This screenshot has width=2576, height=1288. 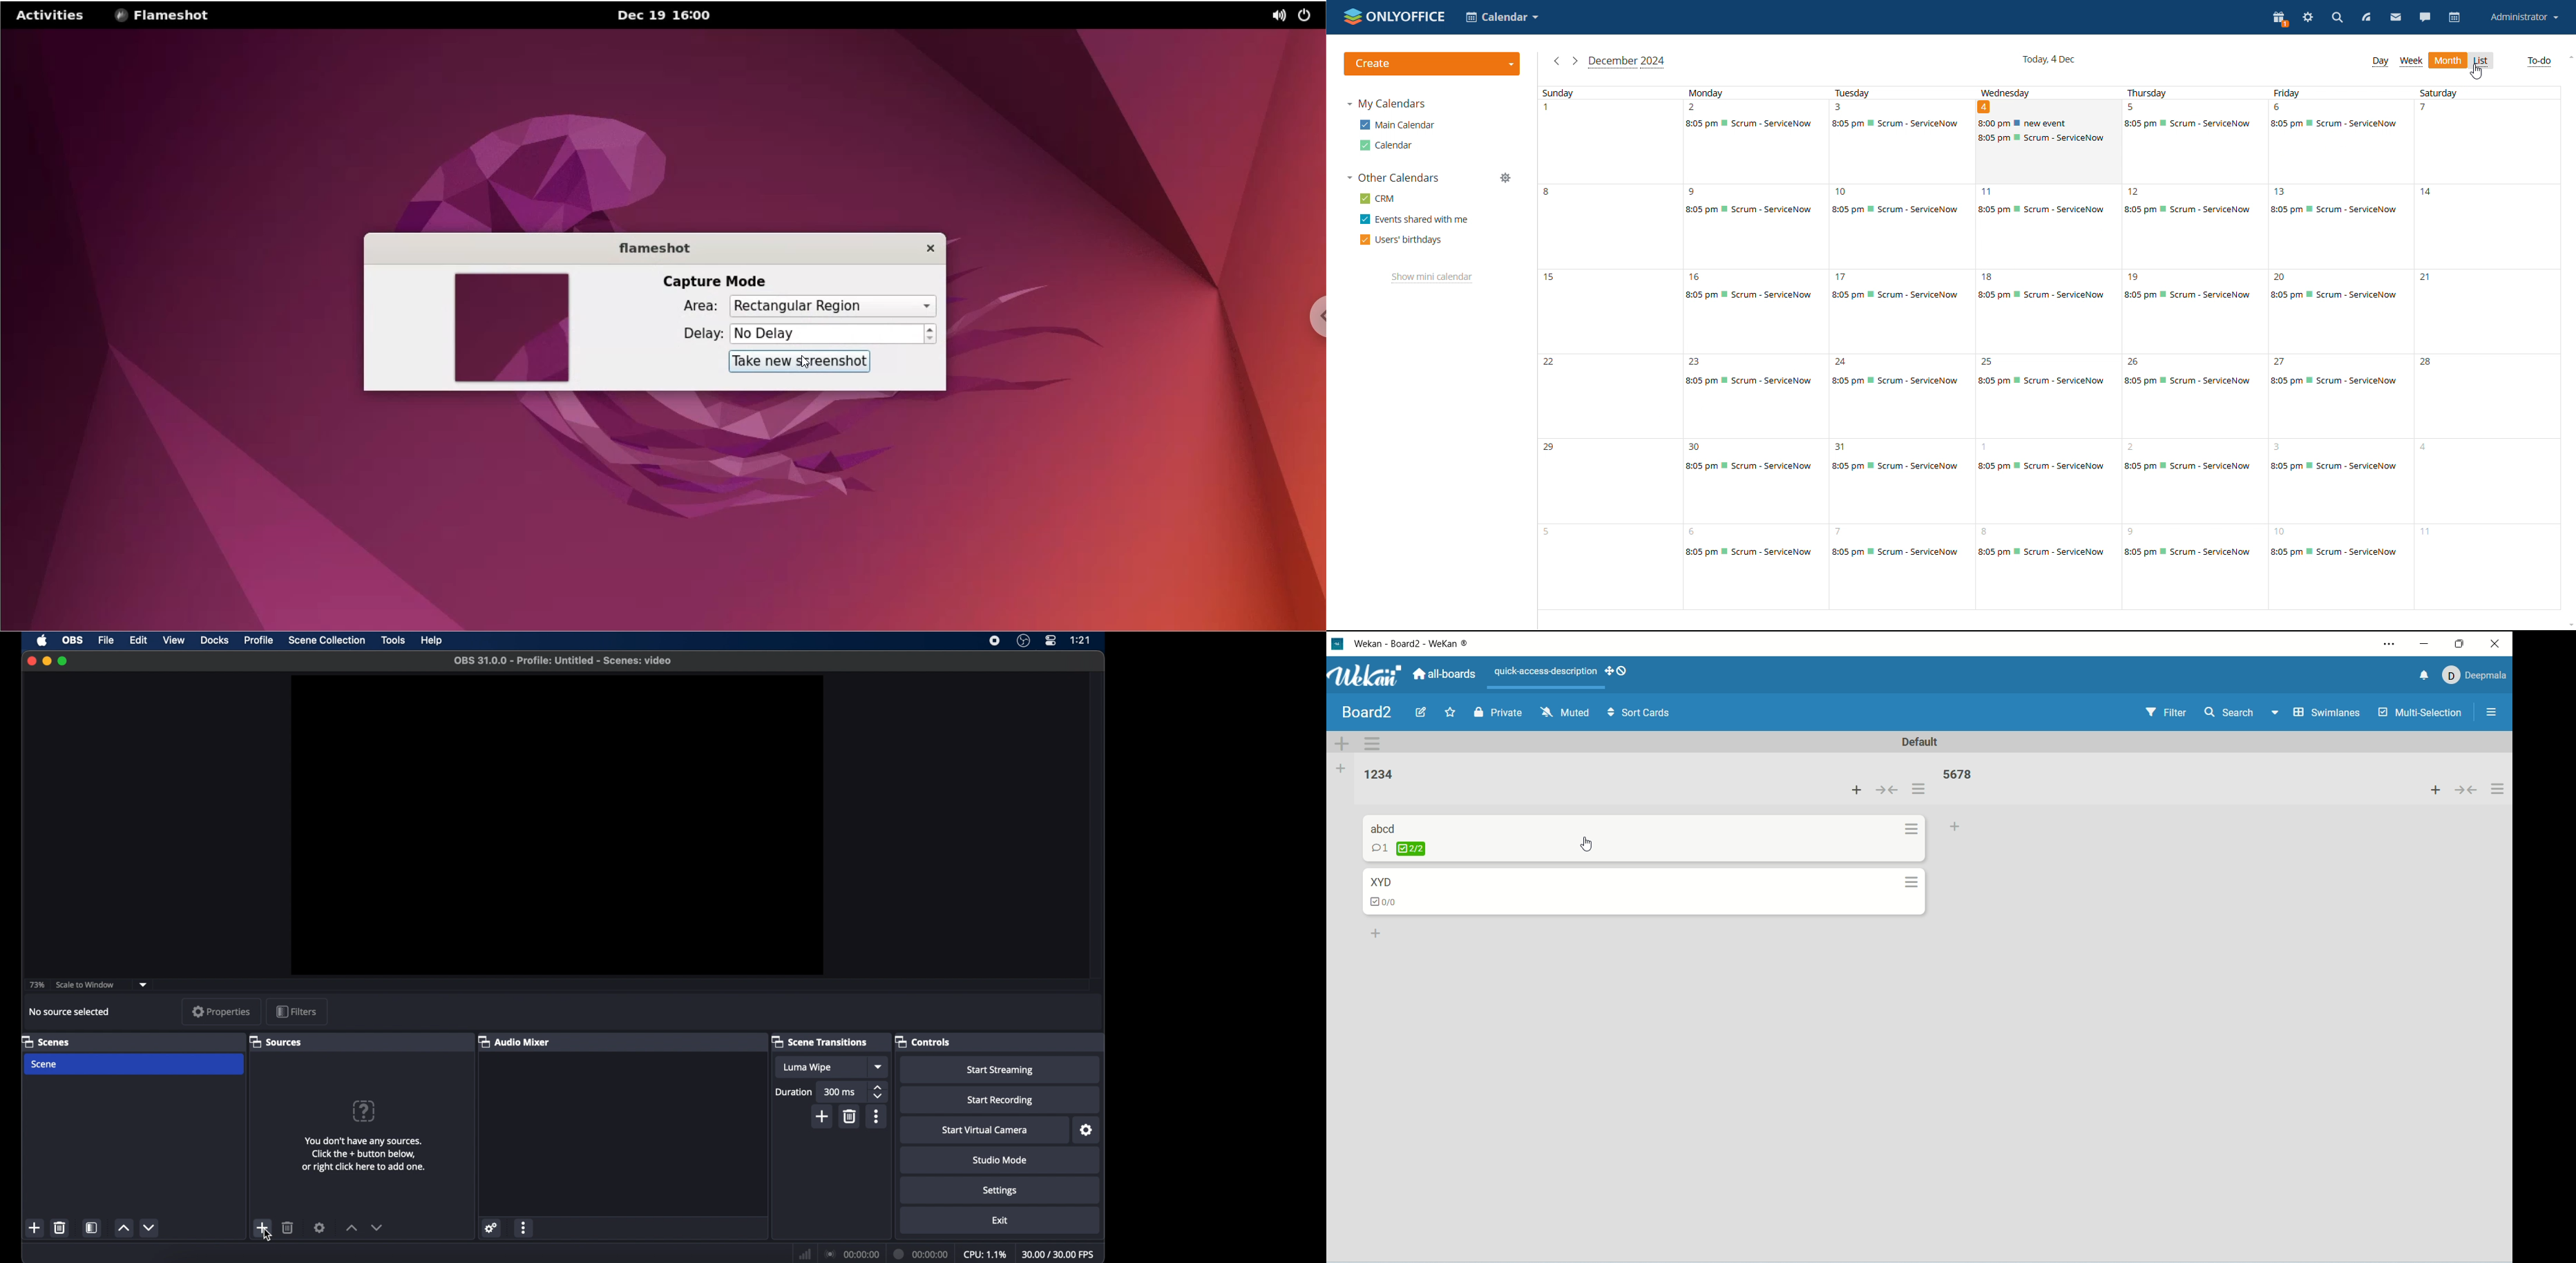 What do you see at coordinates (365, 1110) in the screenshot?
I see `question mark icon` at bounding box center [365, 1110].